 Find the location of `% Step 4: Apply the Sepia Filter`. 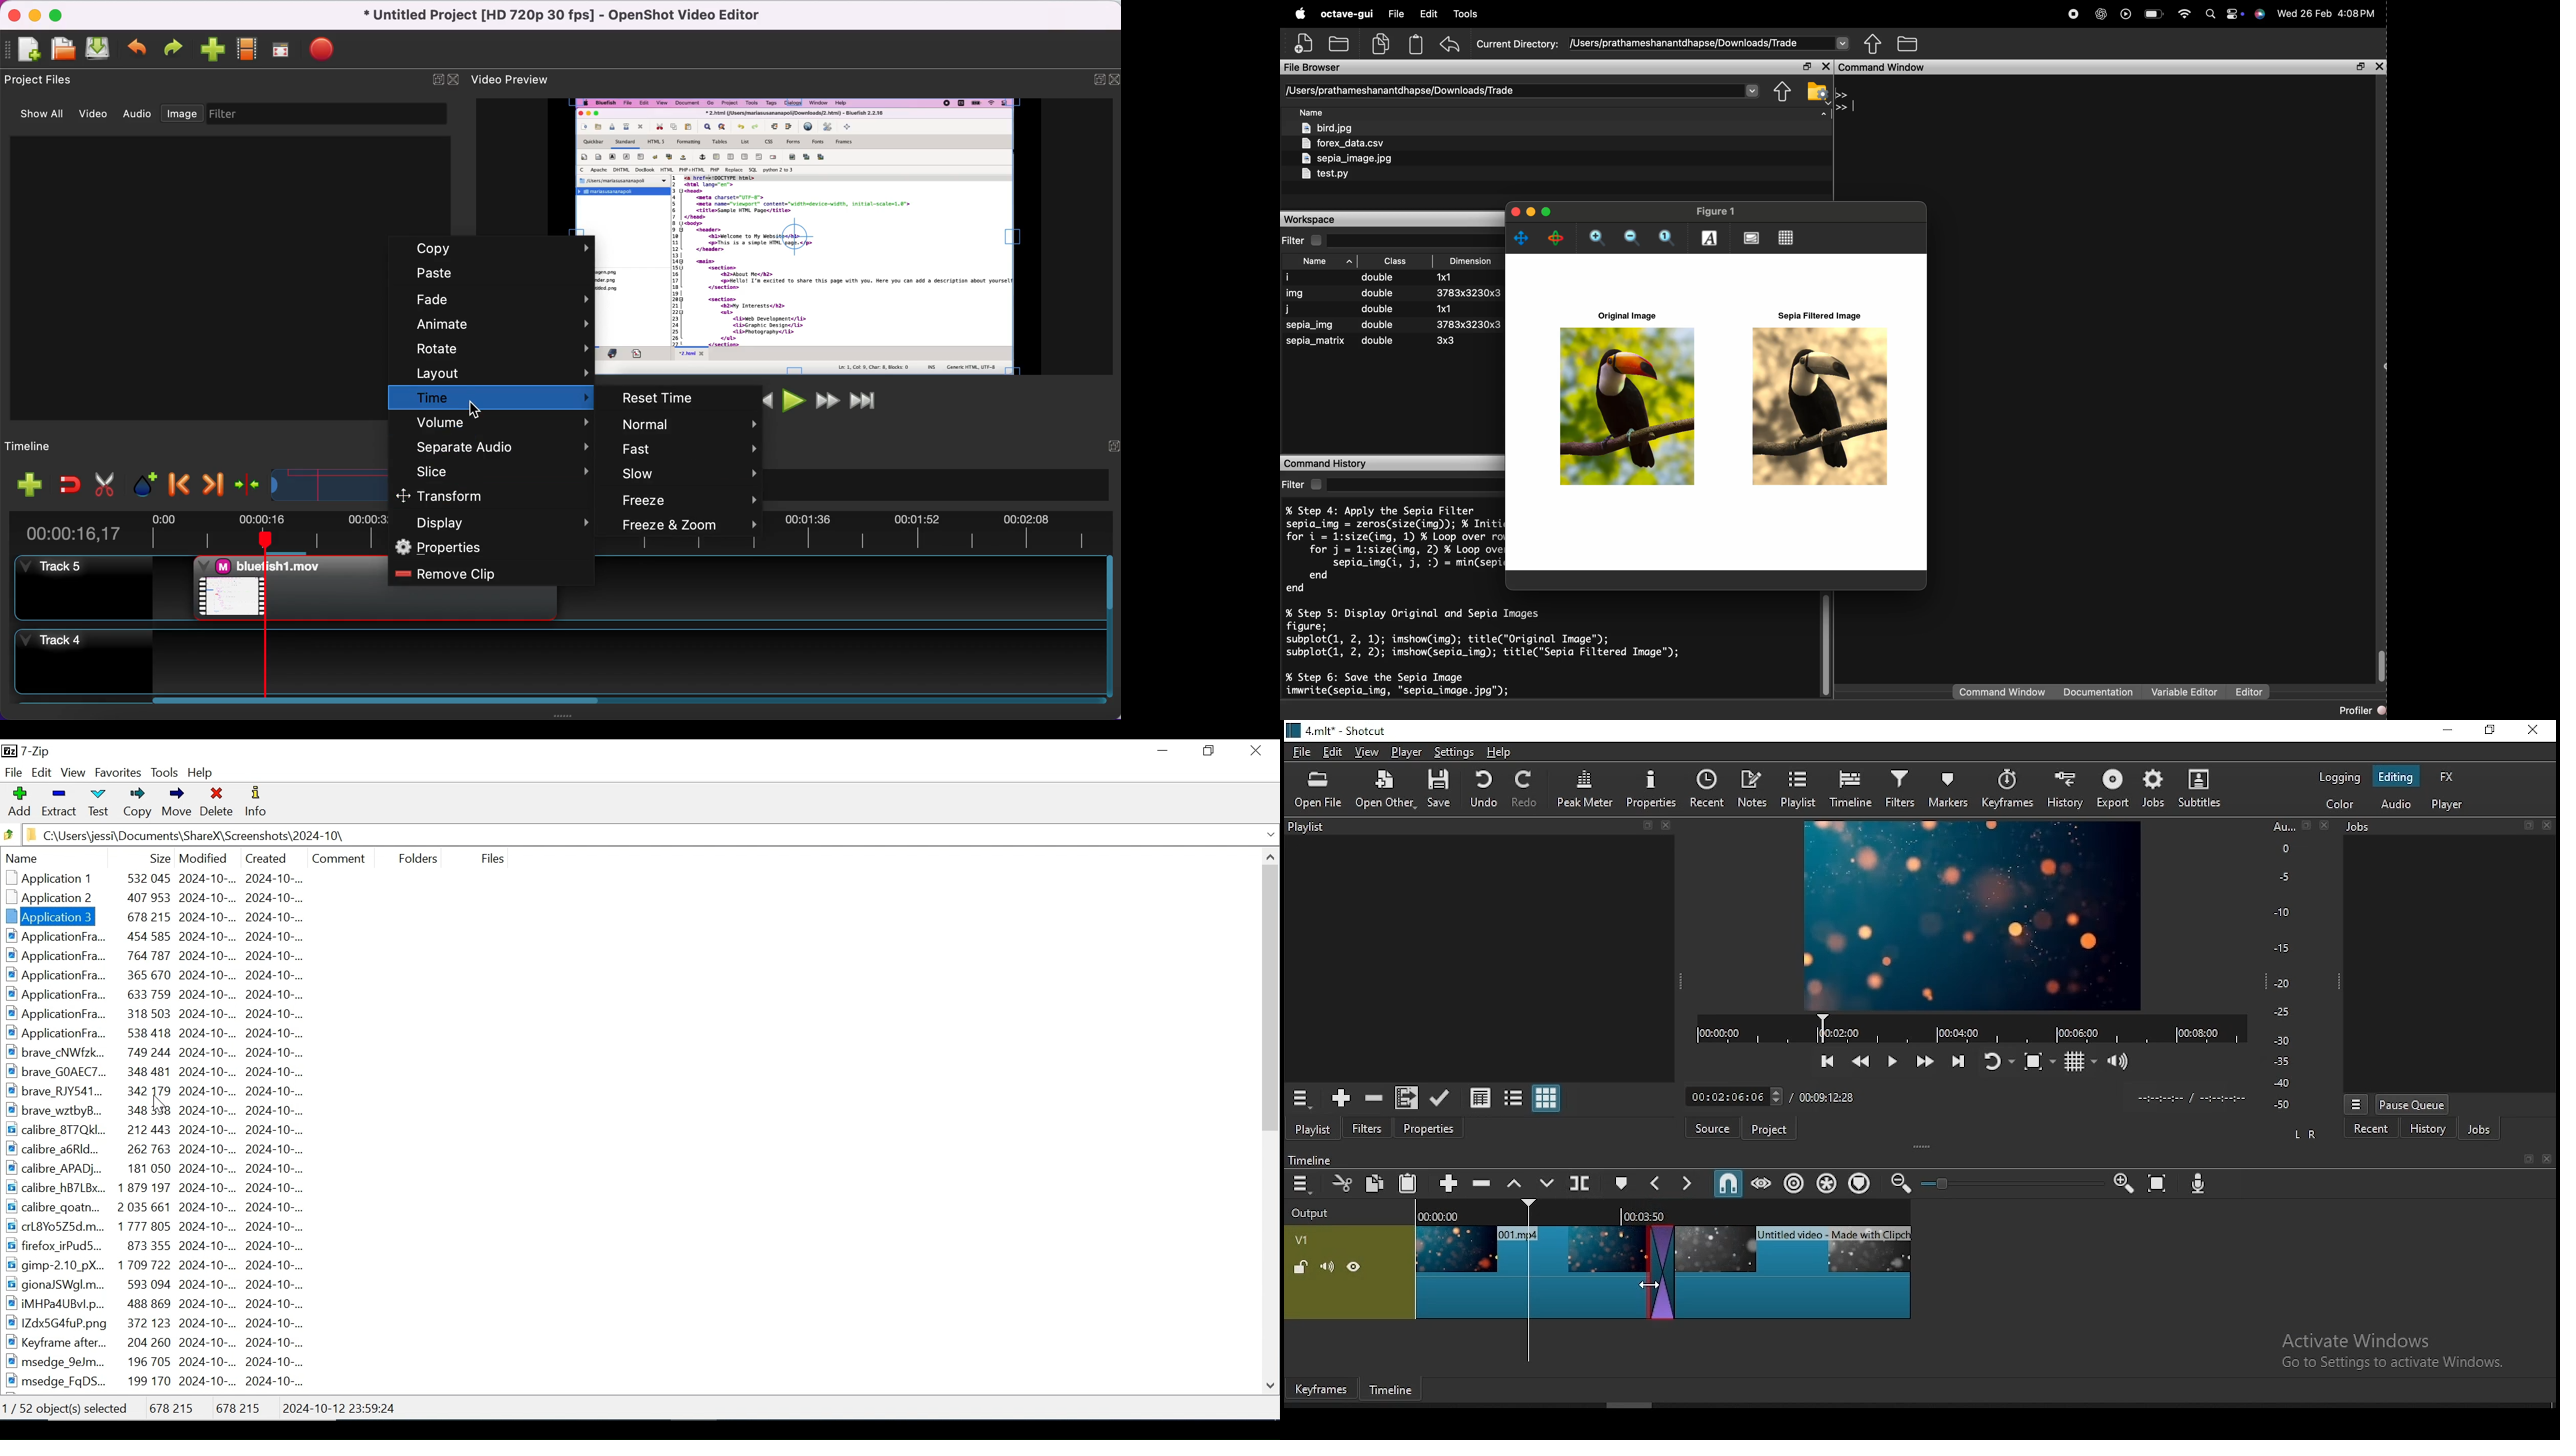

% Step 4: Apply the Sepia Filter is located at coordinates (1383, 509).